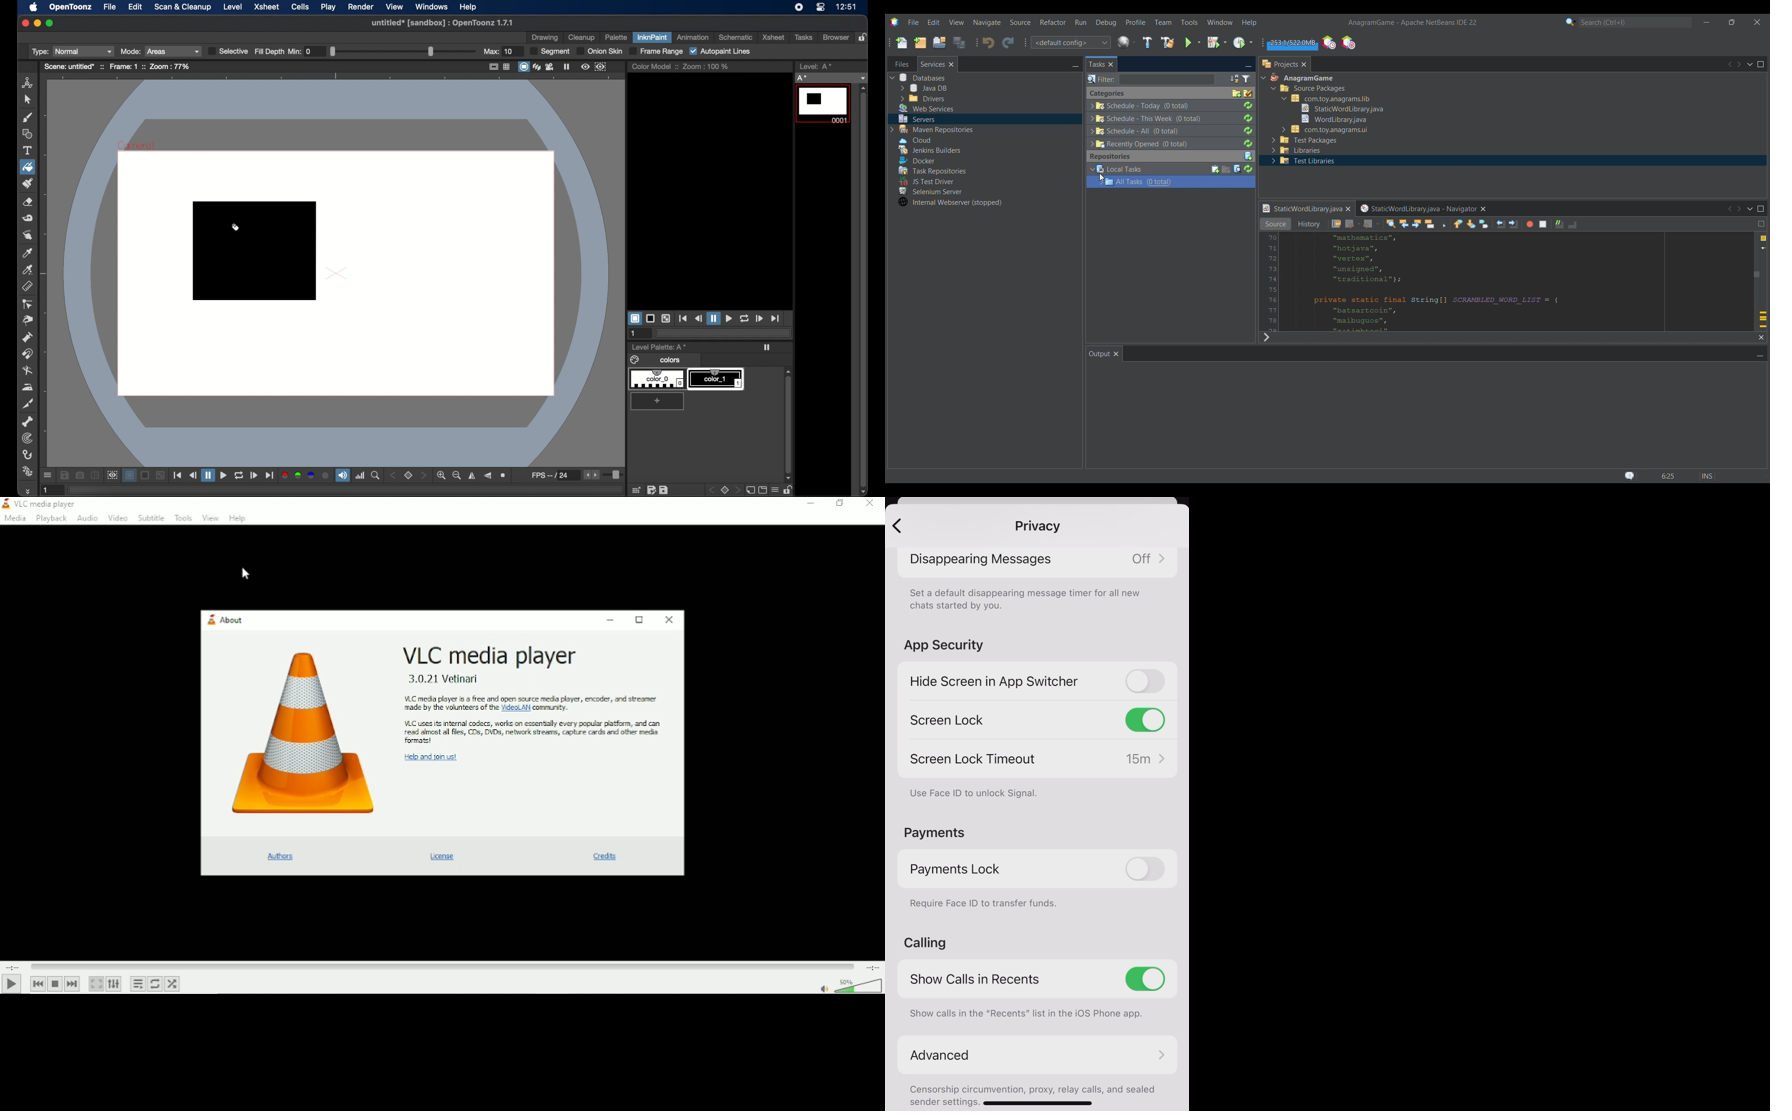 Image resolution: width=1792 pixels, height=1120 pixels. What do you see at coordinates (931, 191) in the screenshot?
I see `` at bounding box center [931, 191].